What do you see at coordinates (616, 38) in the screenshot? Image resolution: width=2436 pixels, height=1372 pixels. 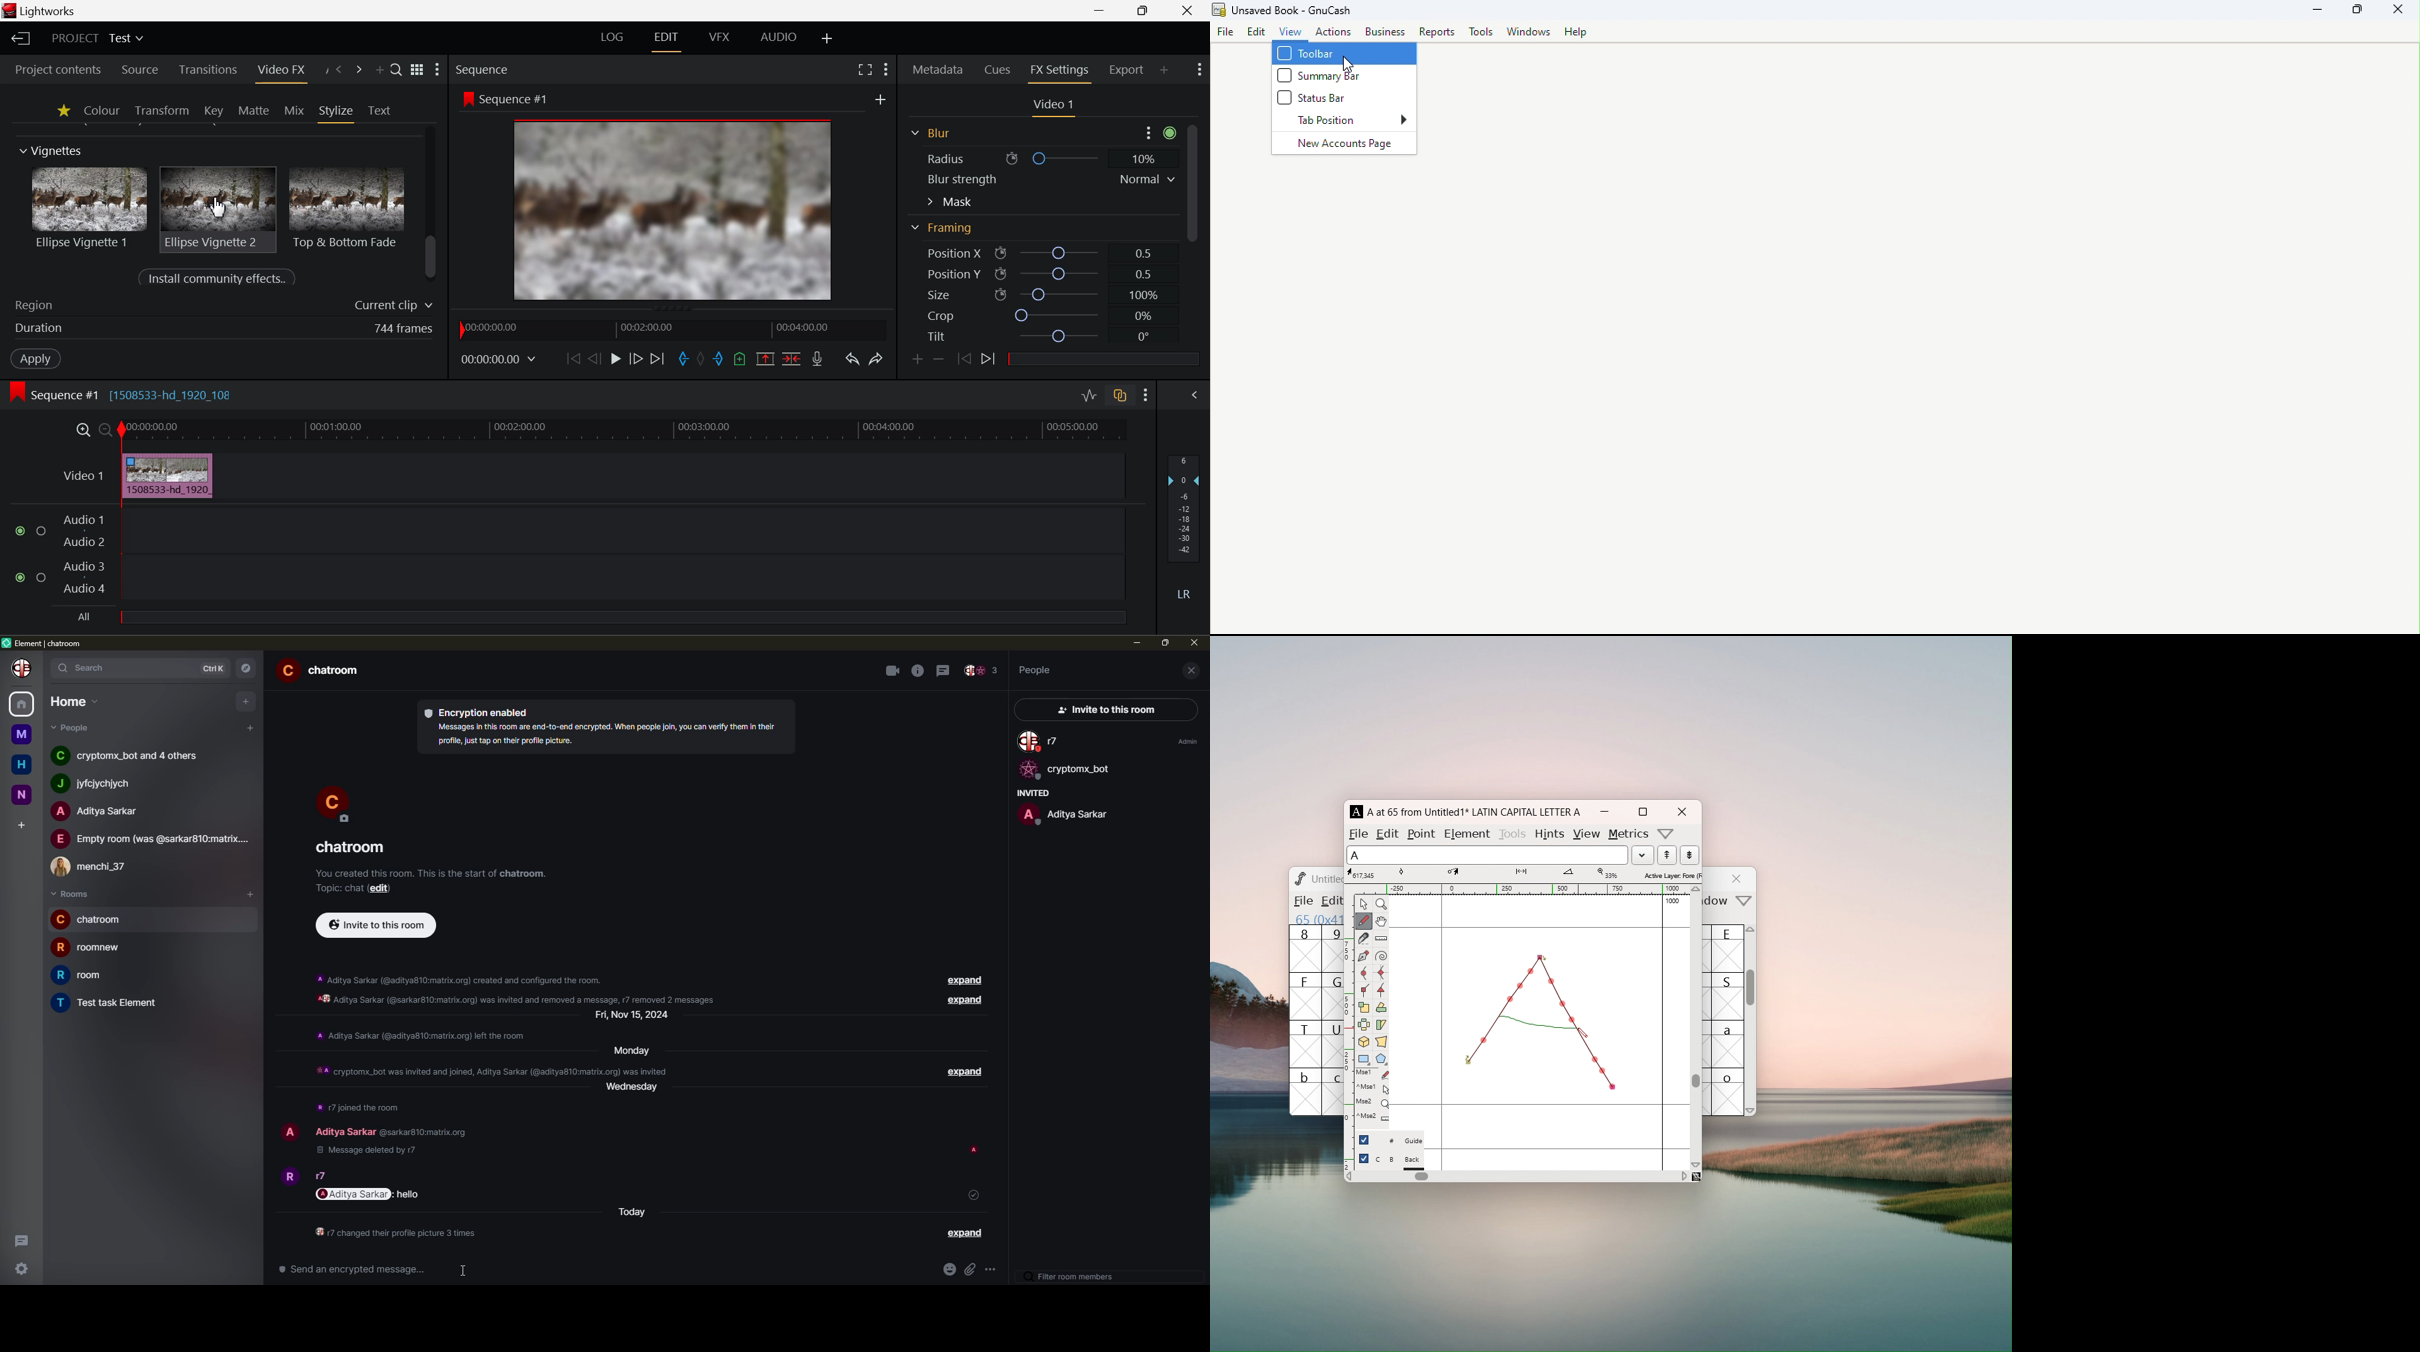 I see `LOG Layout` at bounding box center [616, 38].